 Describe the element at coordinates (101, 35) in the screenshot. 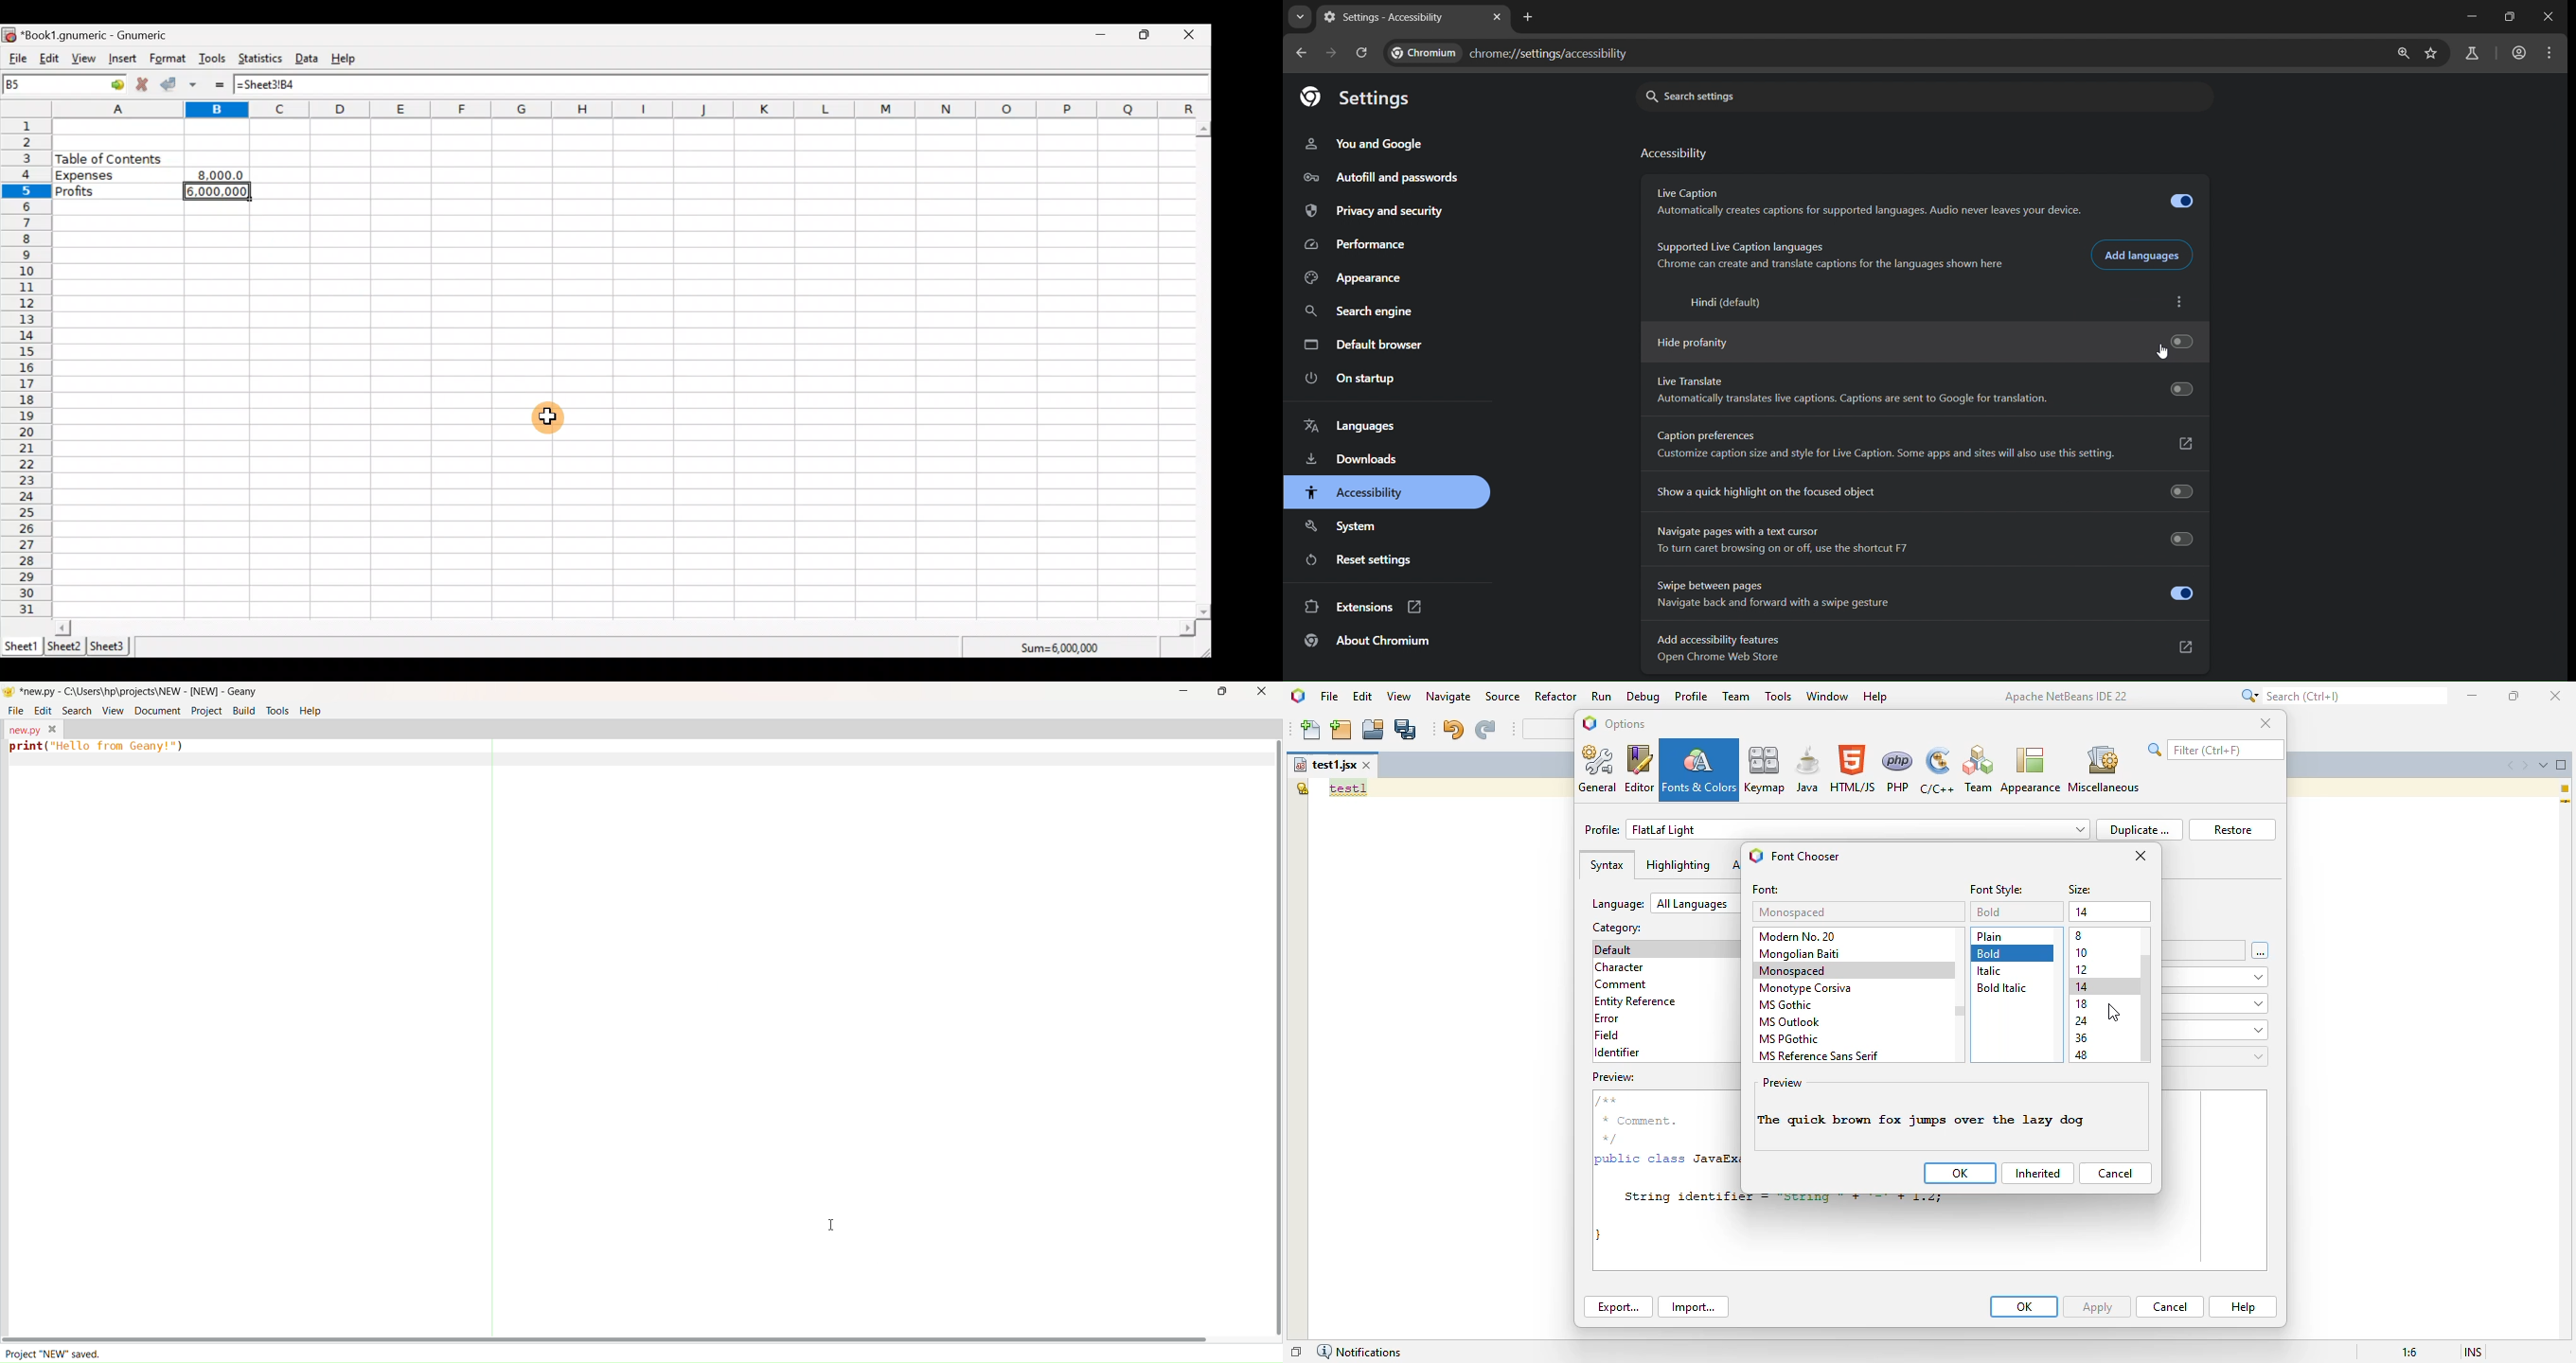

I see `“Book1.gnumeric - Gnumeric` at that location.